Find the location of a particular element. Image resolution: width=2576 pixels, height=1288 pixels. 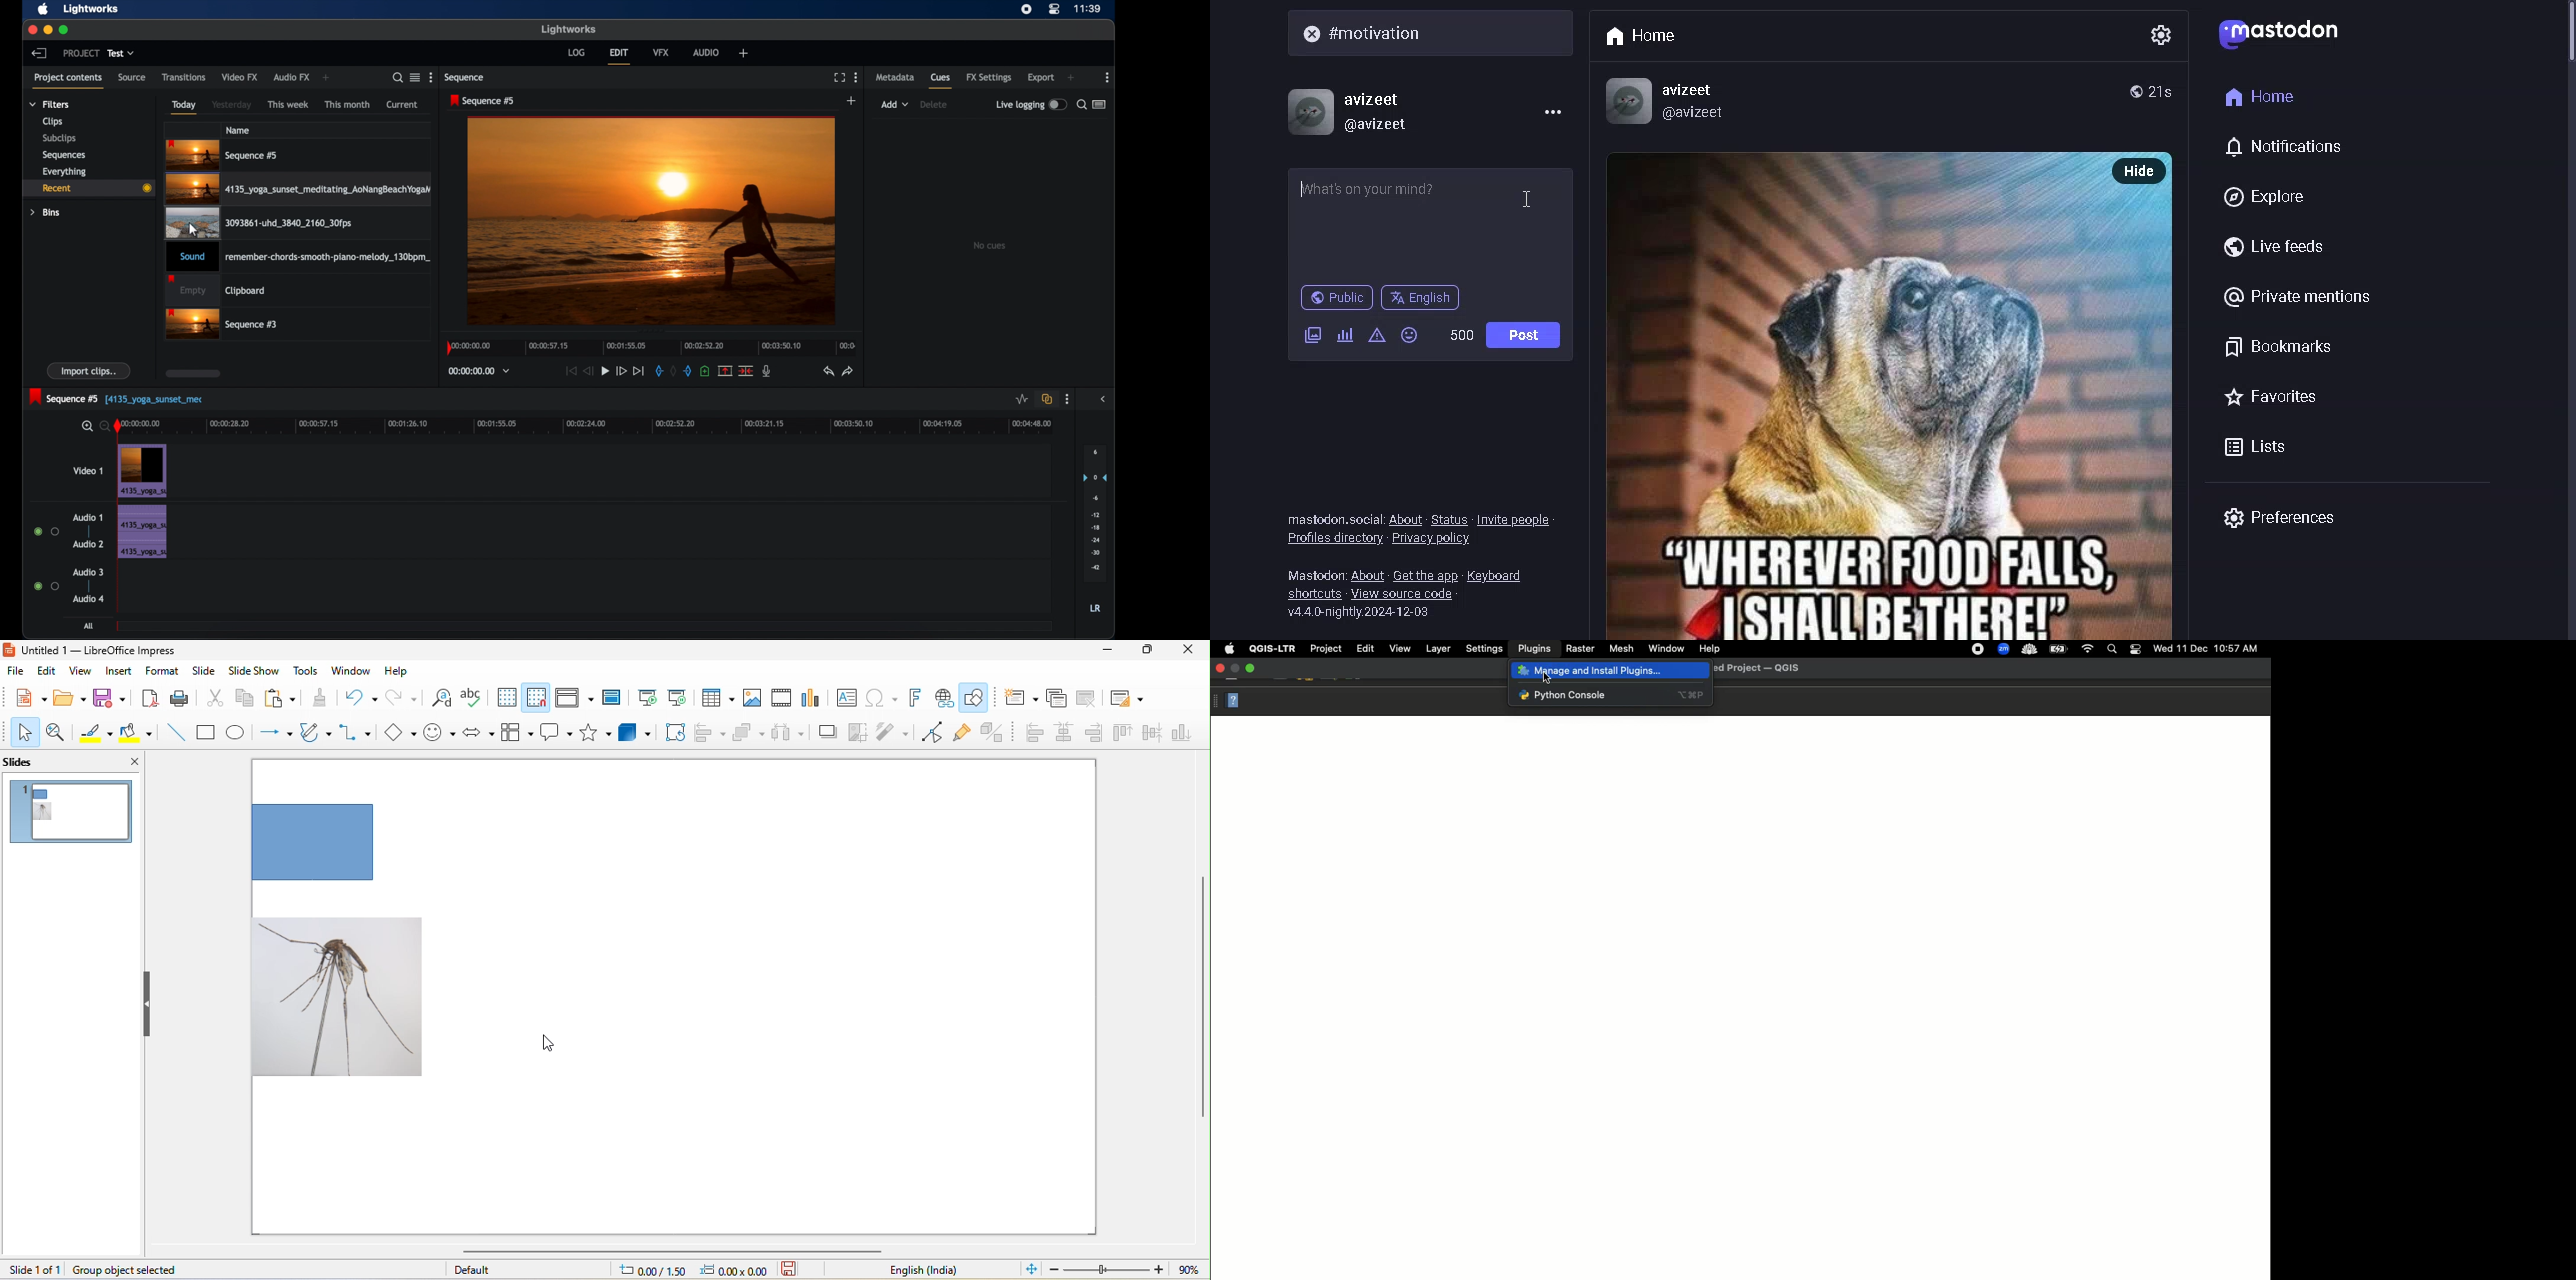

minimize is located at coordinates (1110, 651).